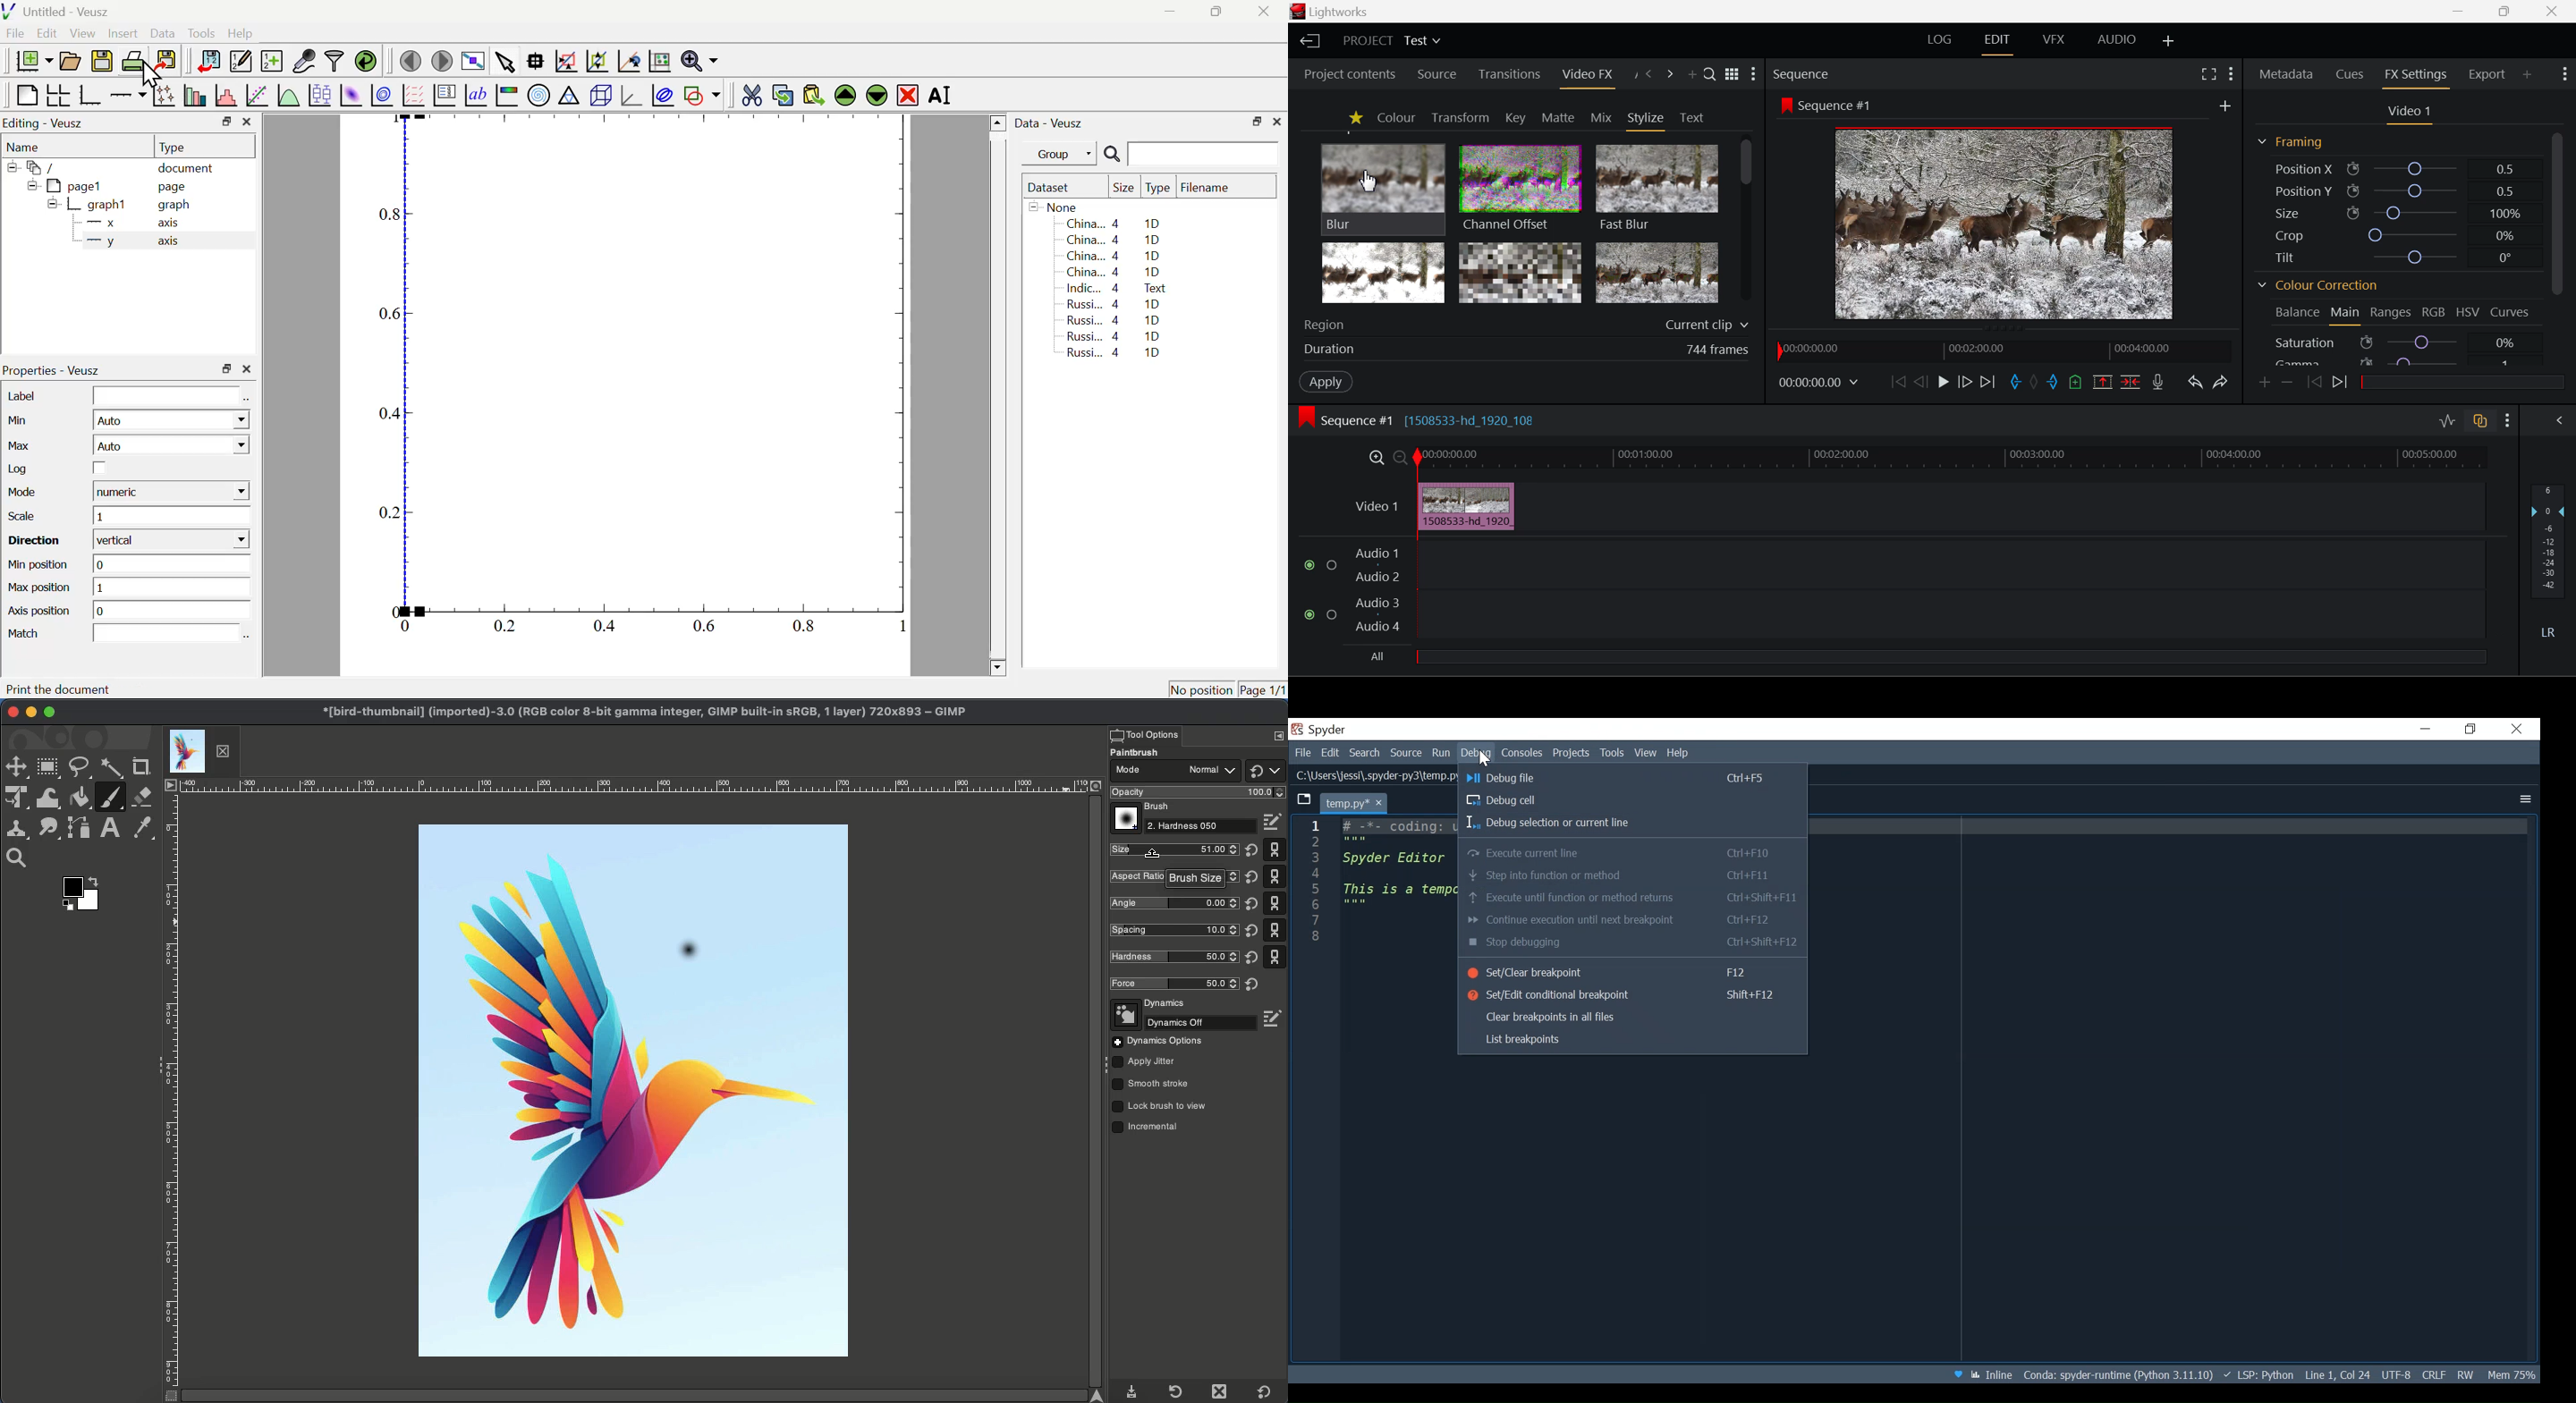 The image size is (2576, 1428). What do you see at coordinates (1365, 754) in the screenshot?
I see `Search` at bounding box center [1365, 754].